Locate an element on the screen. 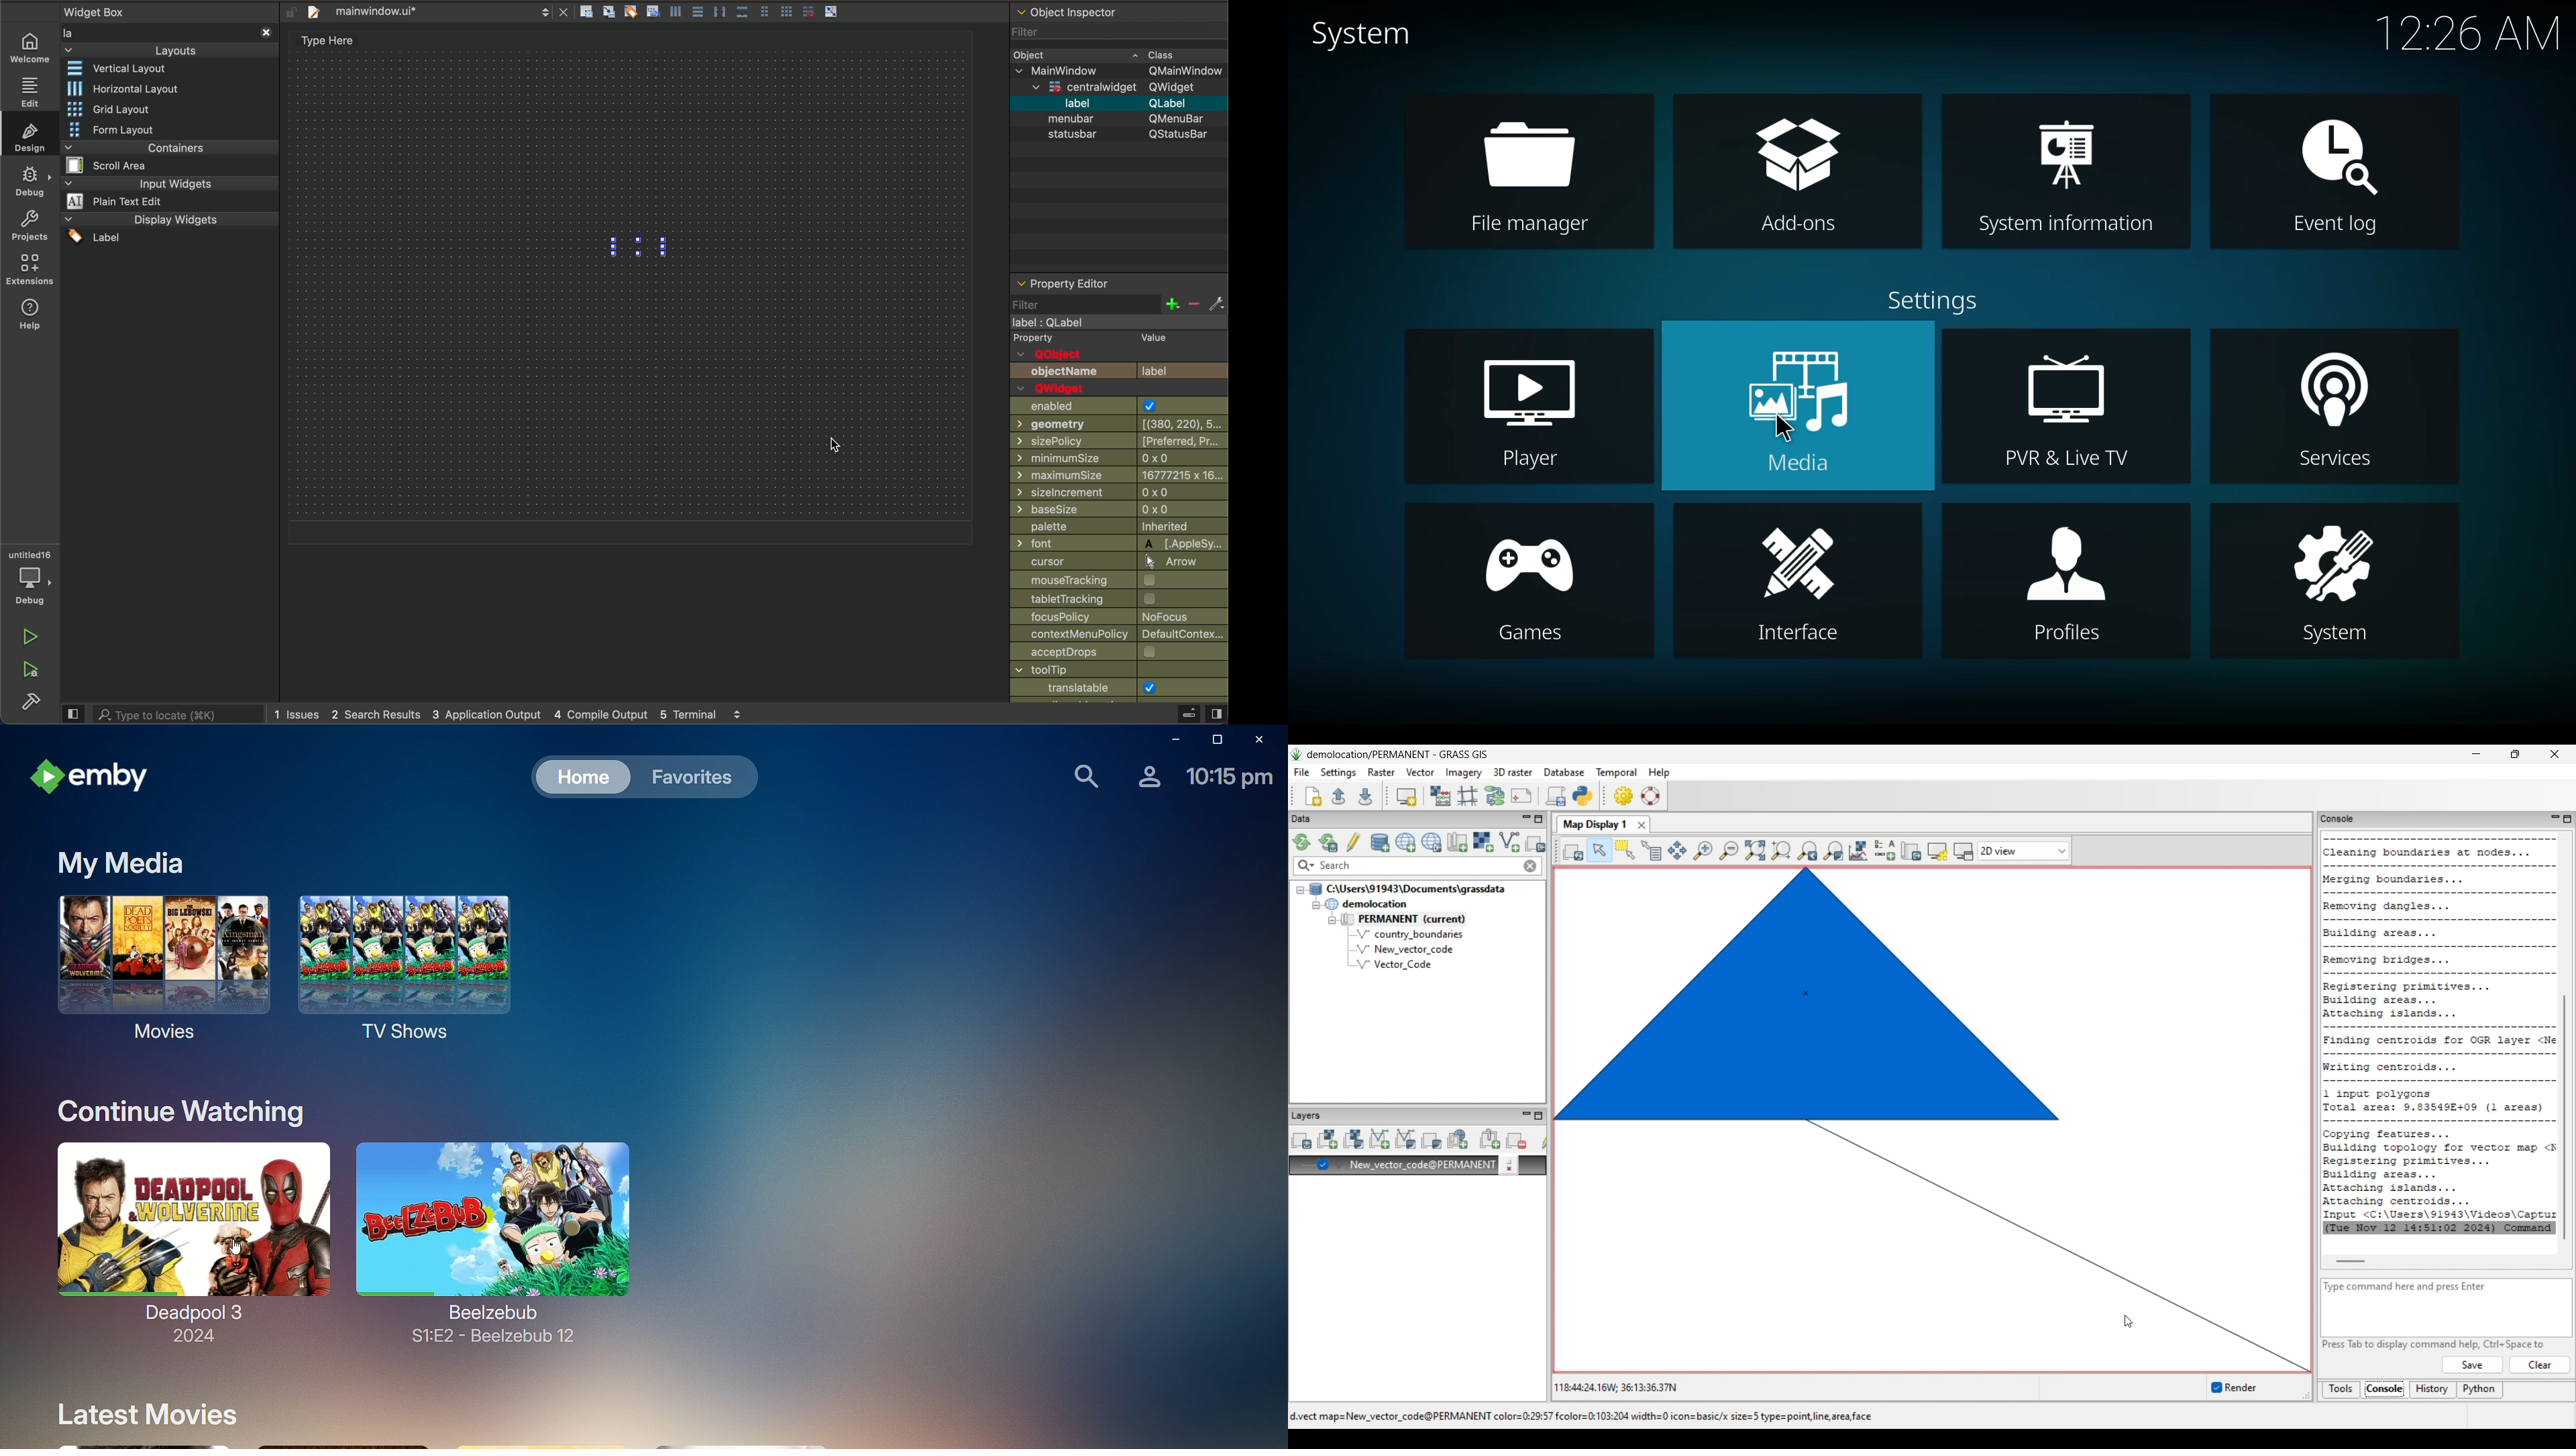 The height and width of the screenshot is (1456, 2576). min size is located at coordinates (1120, 457).